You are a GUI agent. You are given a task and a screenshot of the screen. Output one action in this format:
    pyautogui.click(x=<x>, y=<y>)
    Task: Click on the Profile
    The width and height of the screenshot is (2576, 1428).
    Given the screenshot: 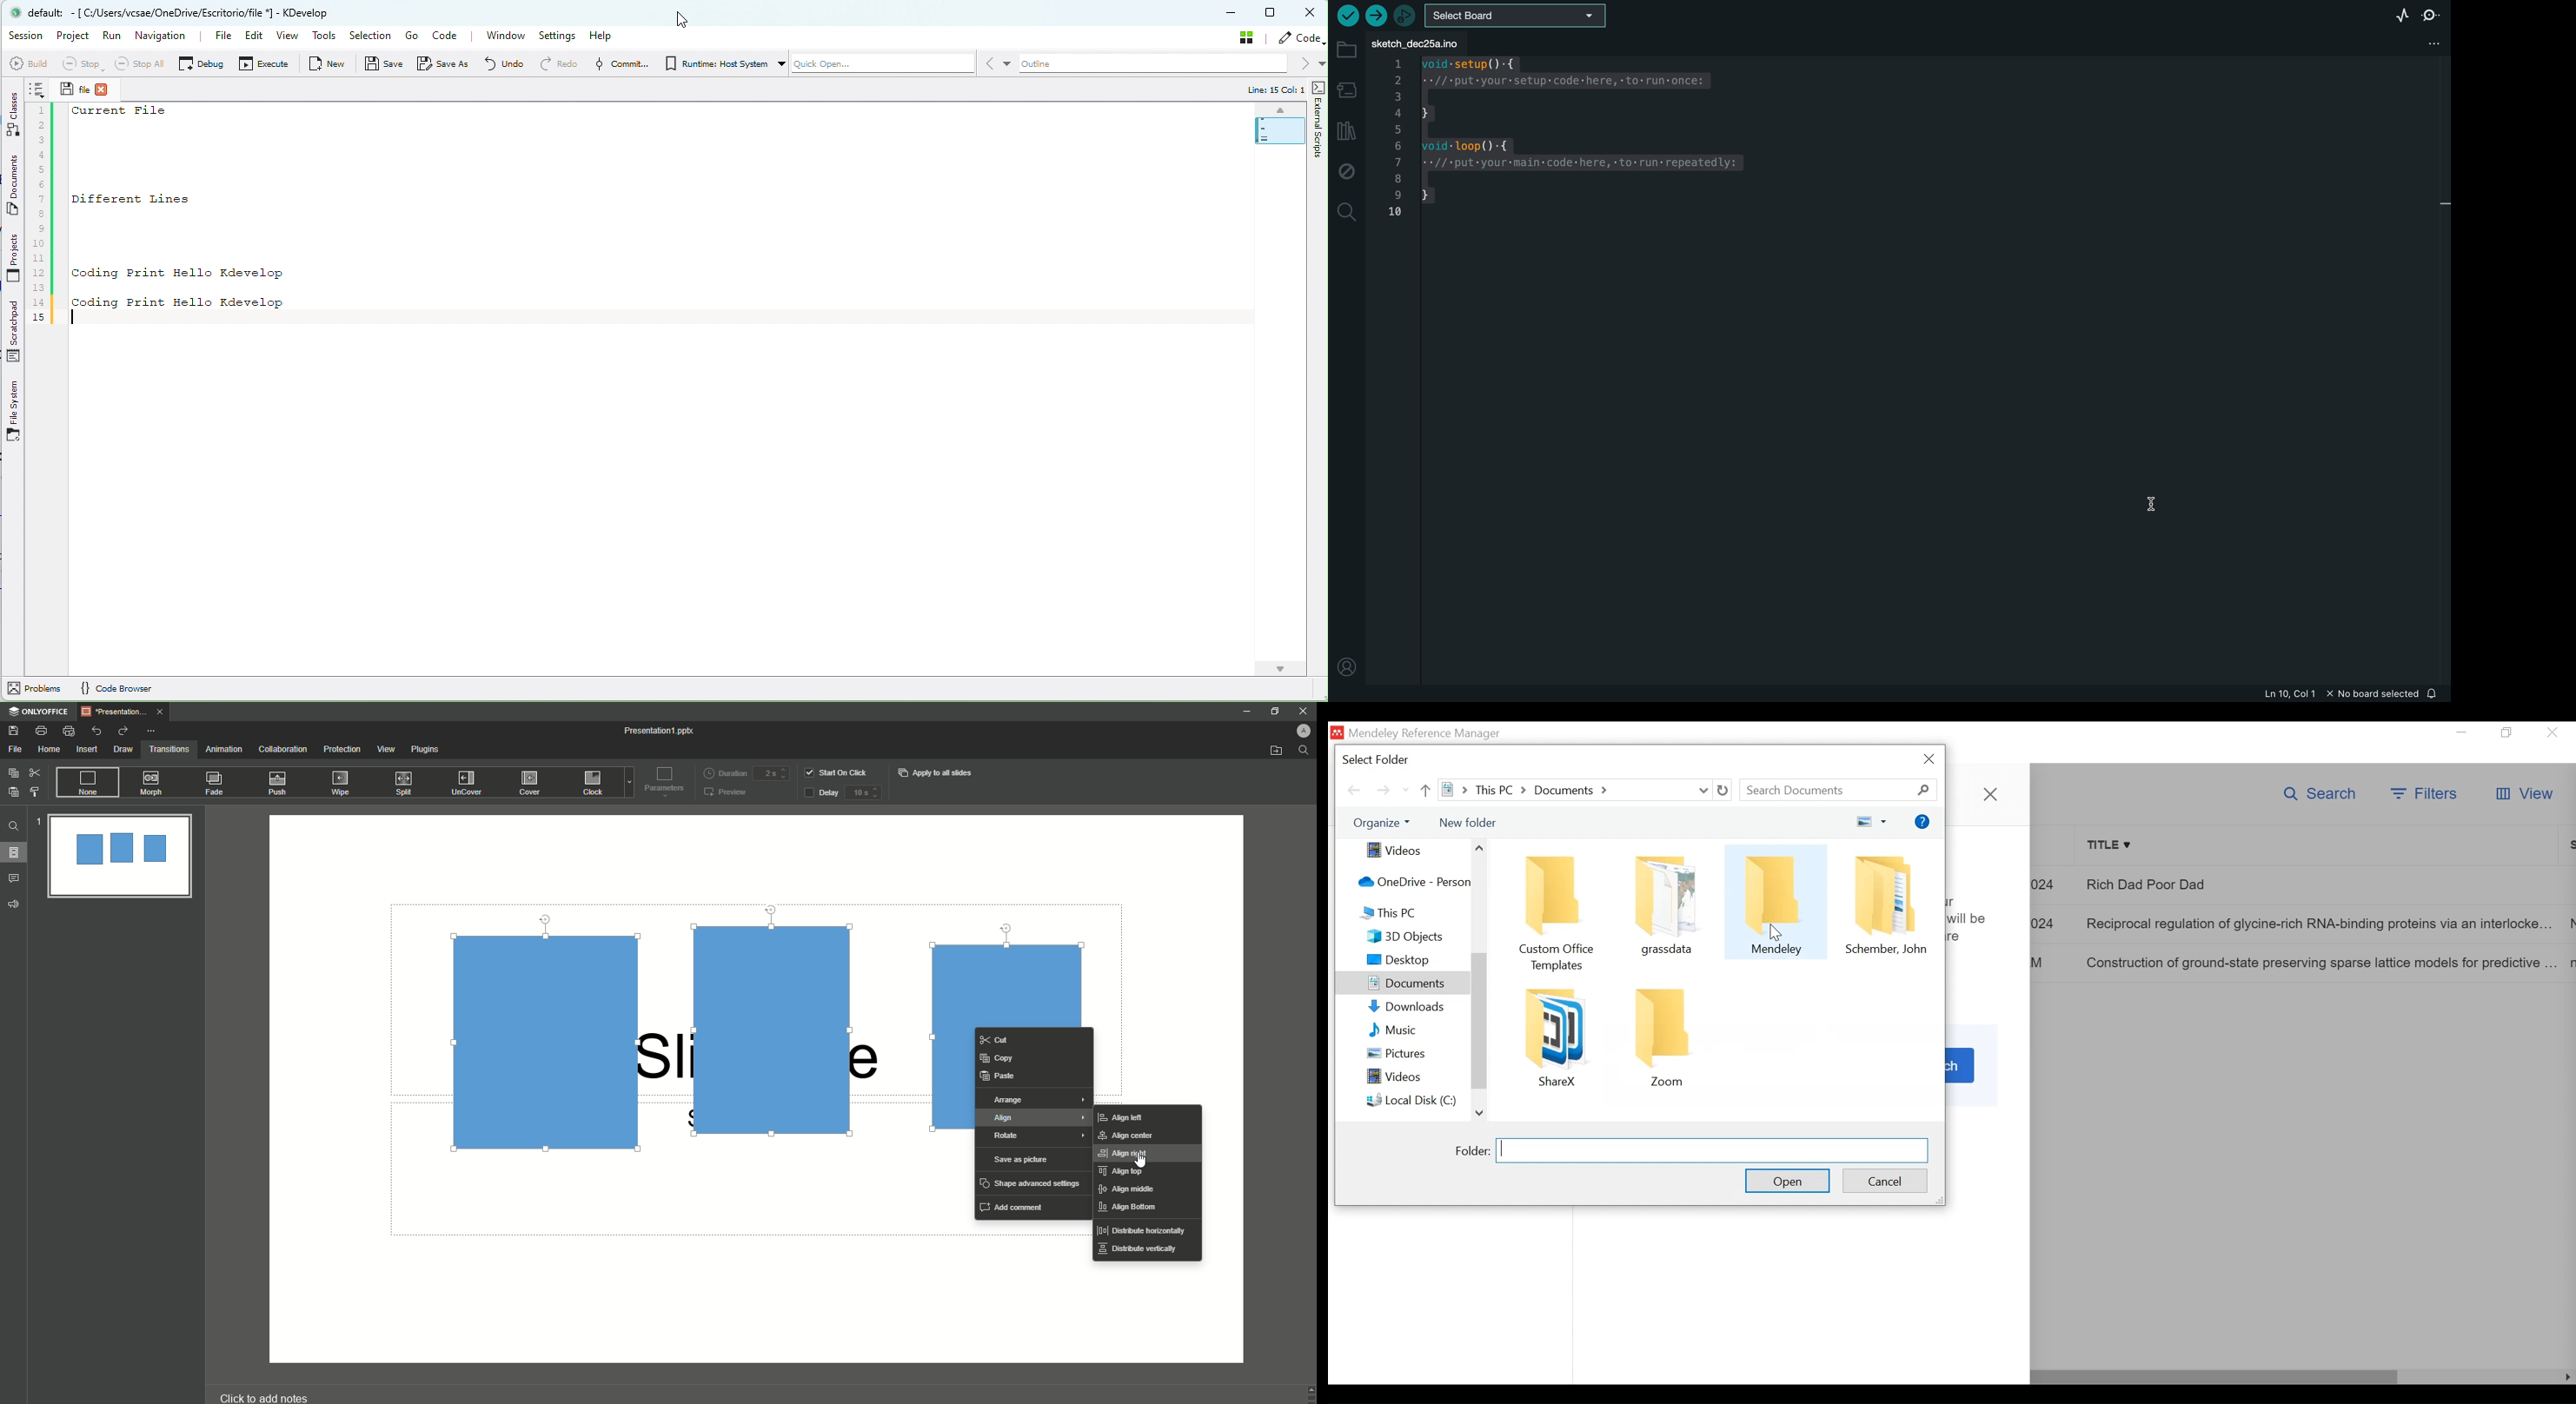 What is the action you would take?
    pyautogui.click(x=1297, y=729)
    